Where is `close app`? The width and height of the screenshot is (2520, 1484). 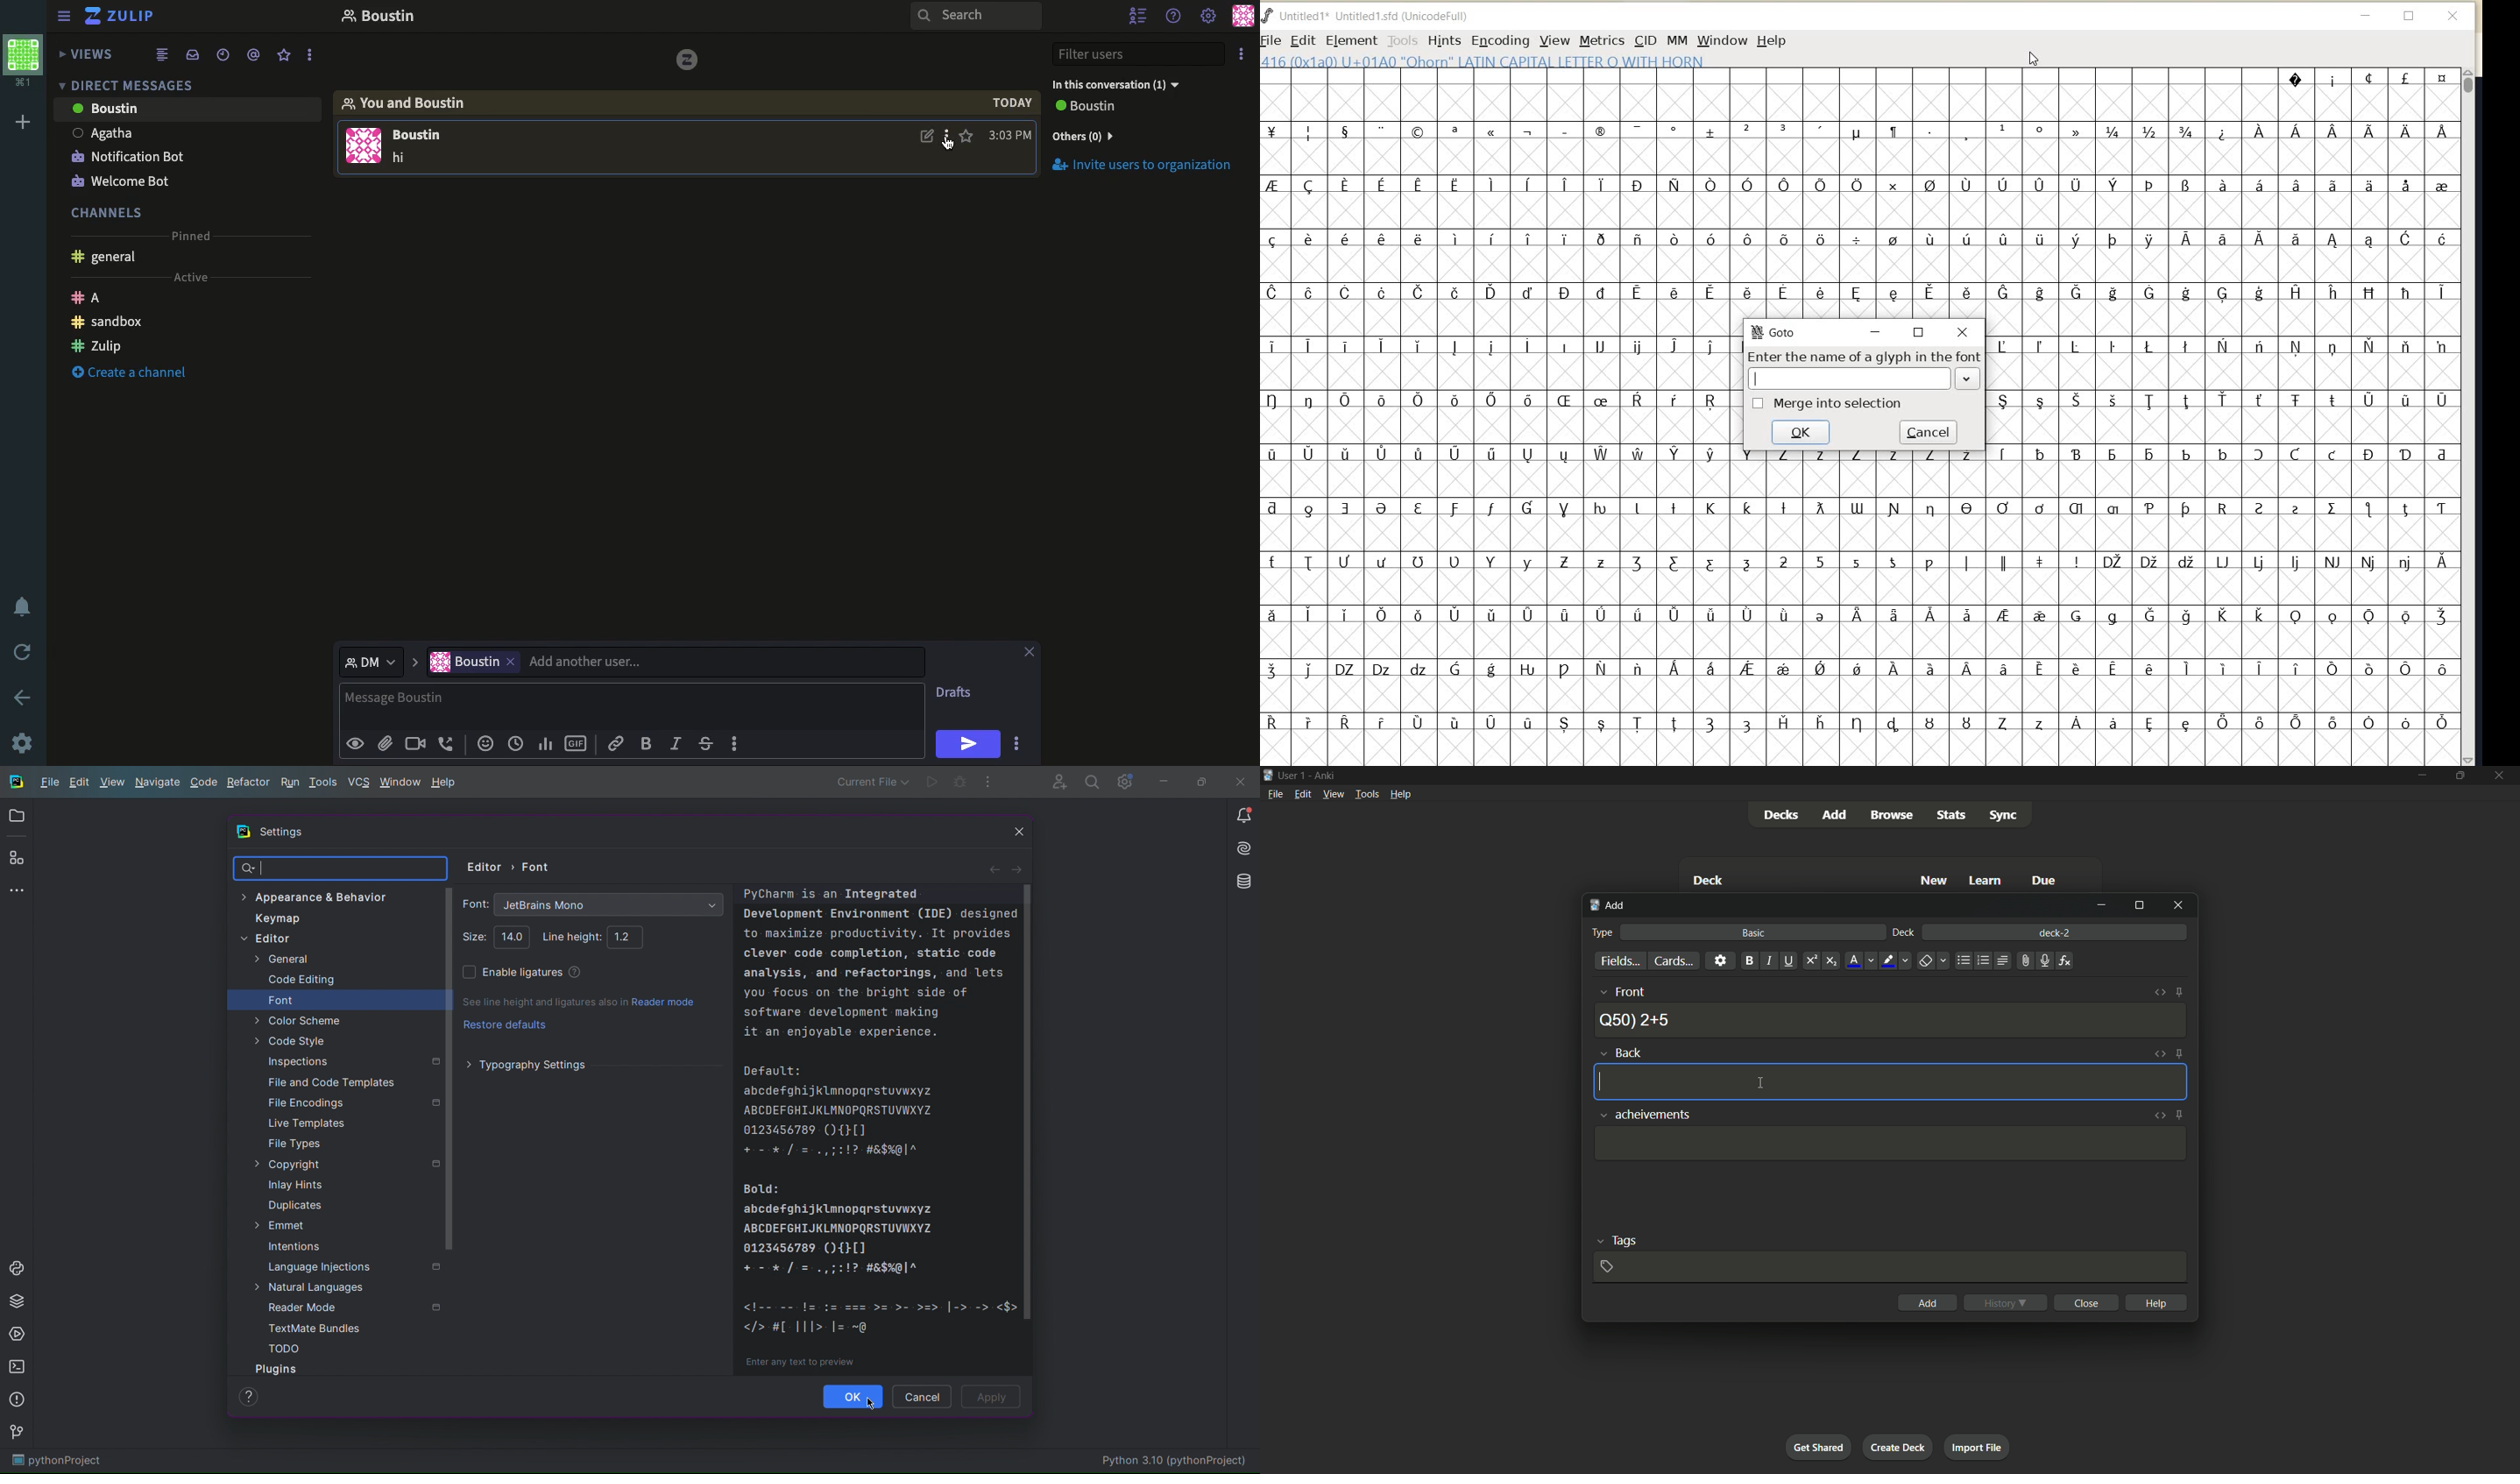 close app is located at coordinates (2501, 776).